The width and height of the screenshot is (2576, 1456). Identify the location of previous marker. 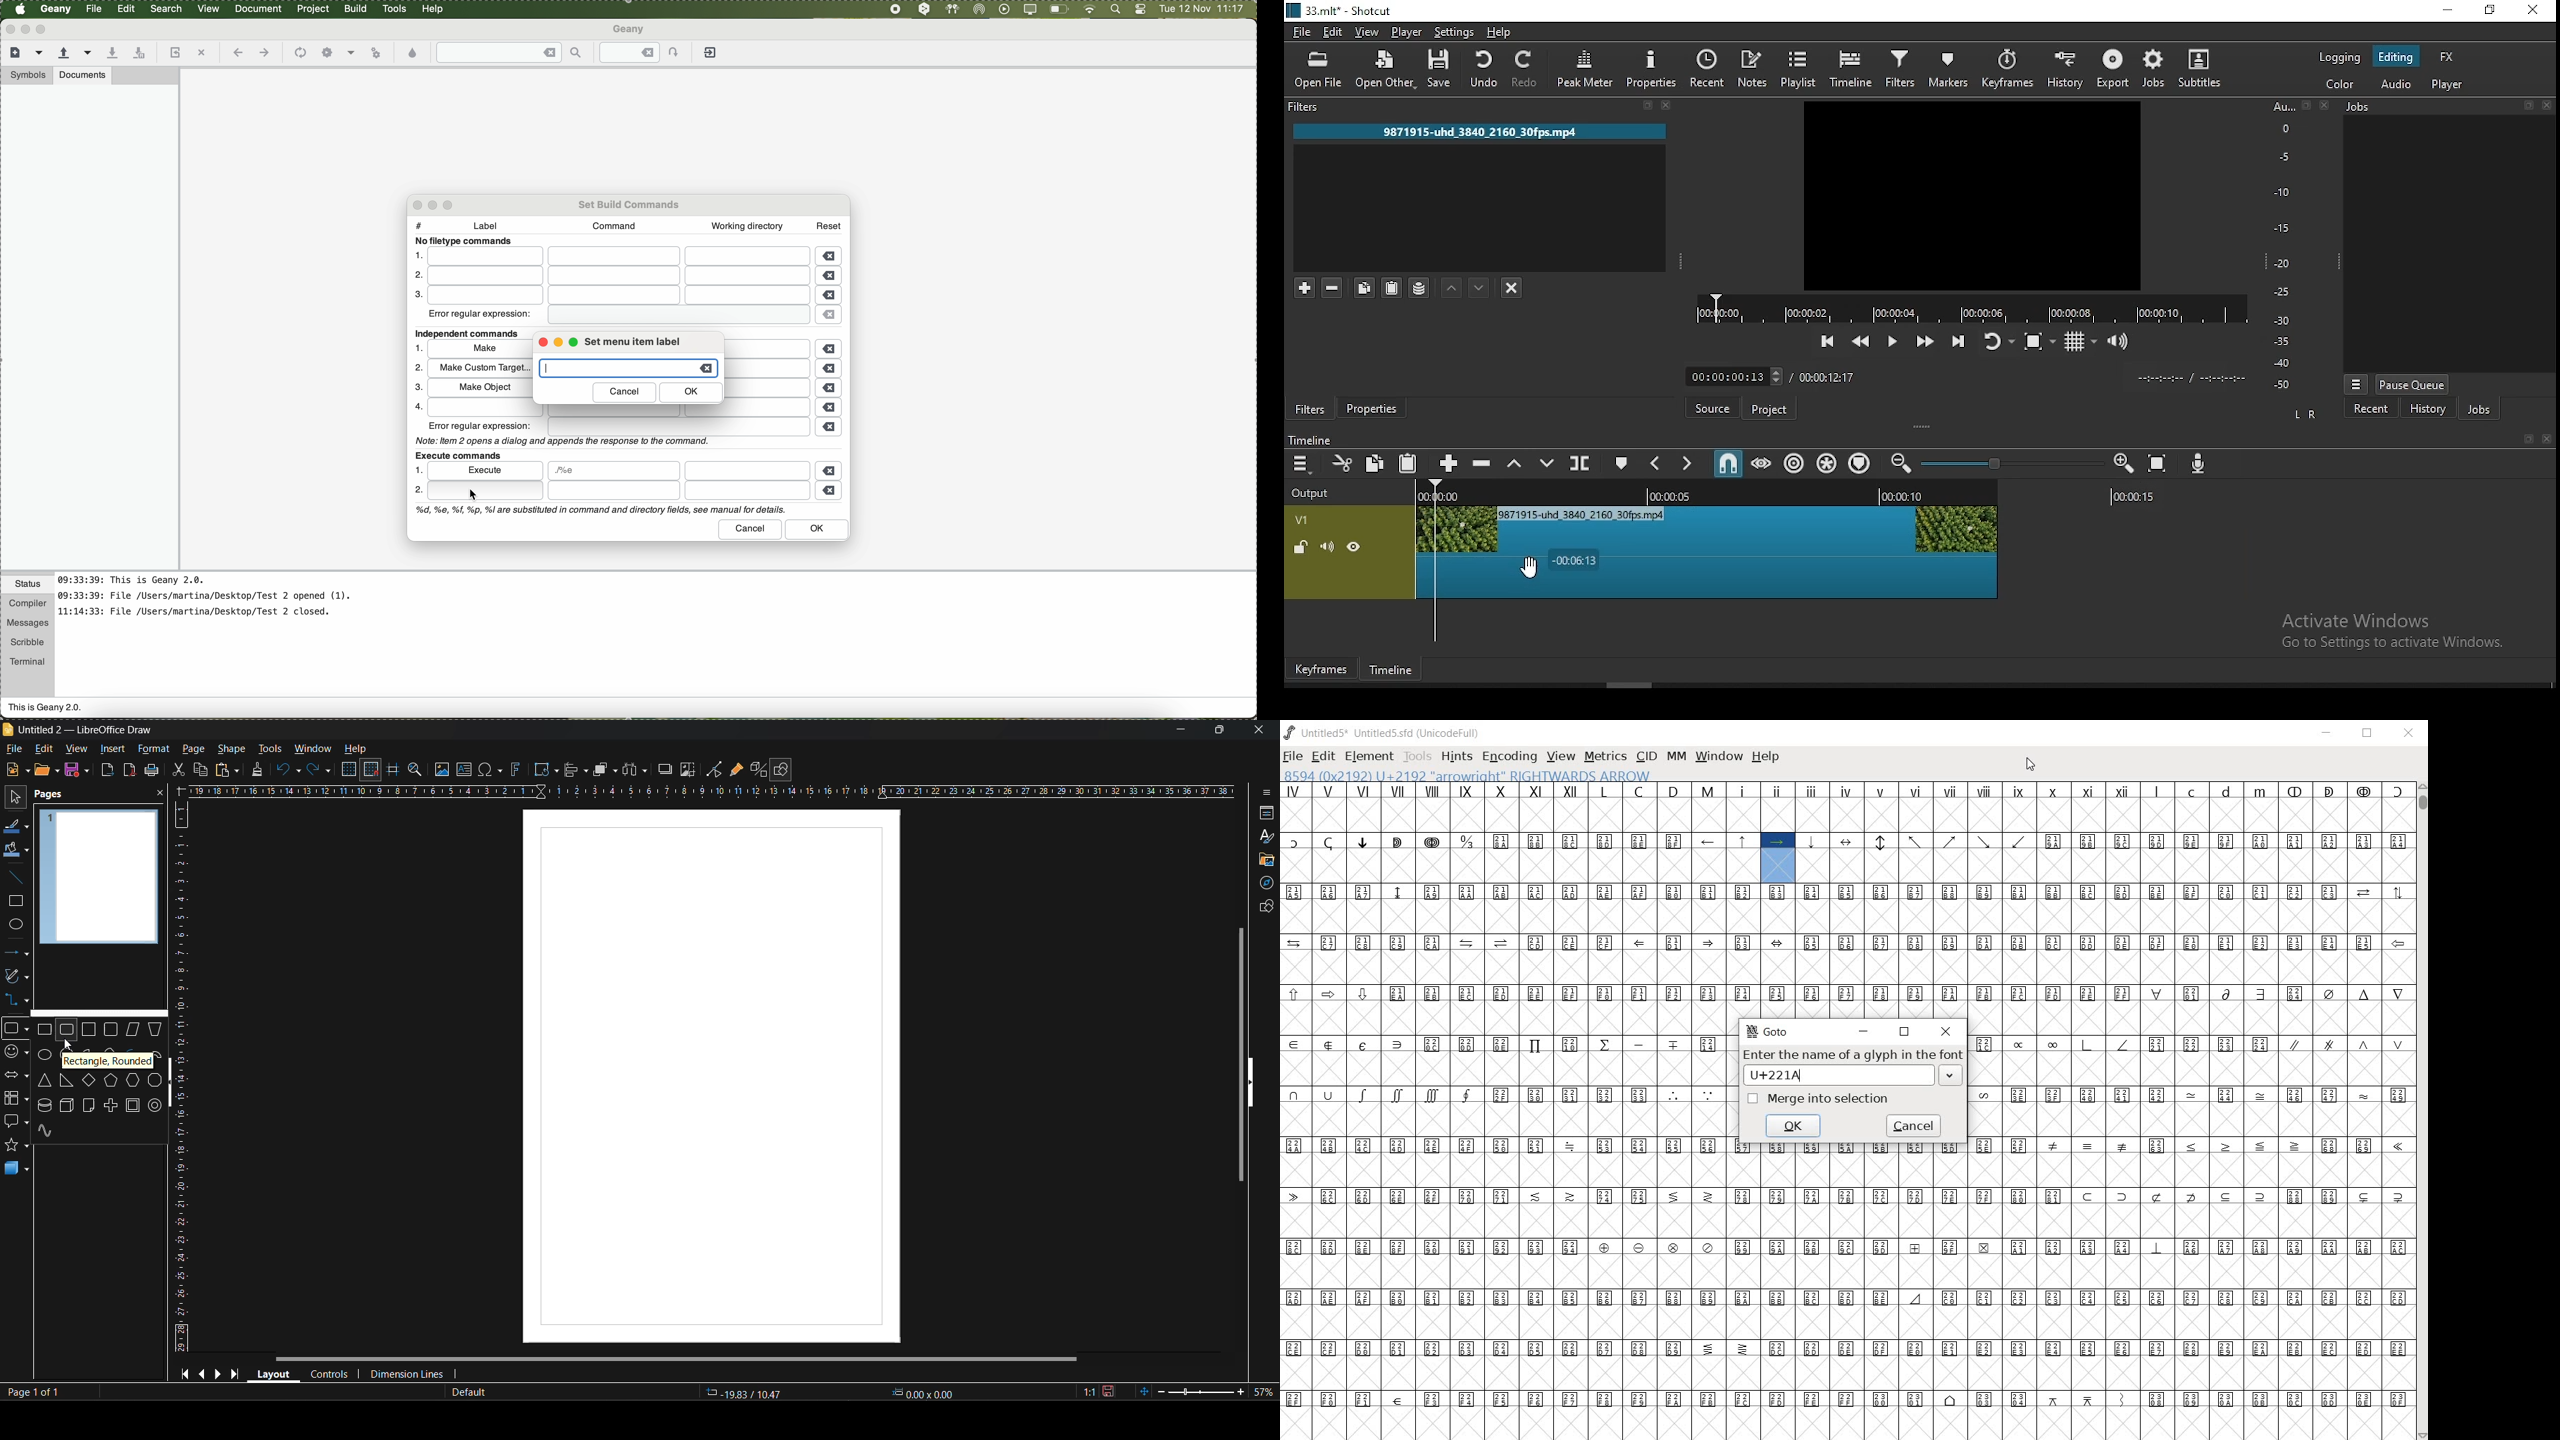
(1659, 461).